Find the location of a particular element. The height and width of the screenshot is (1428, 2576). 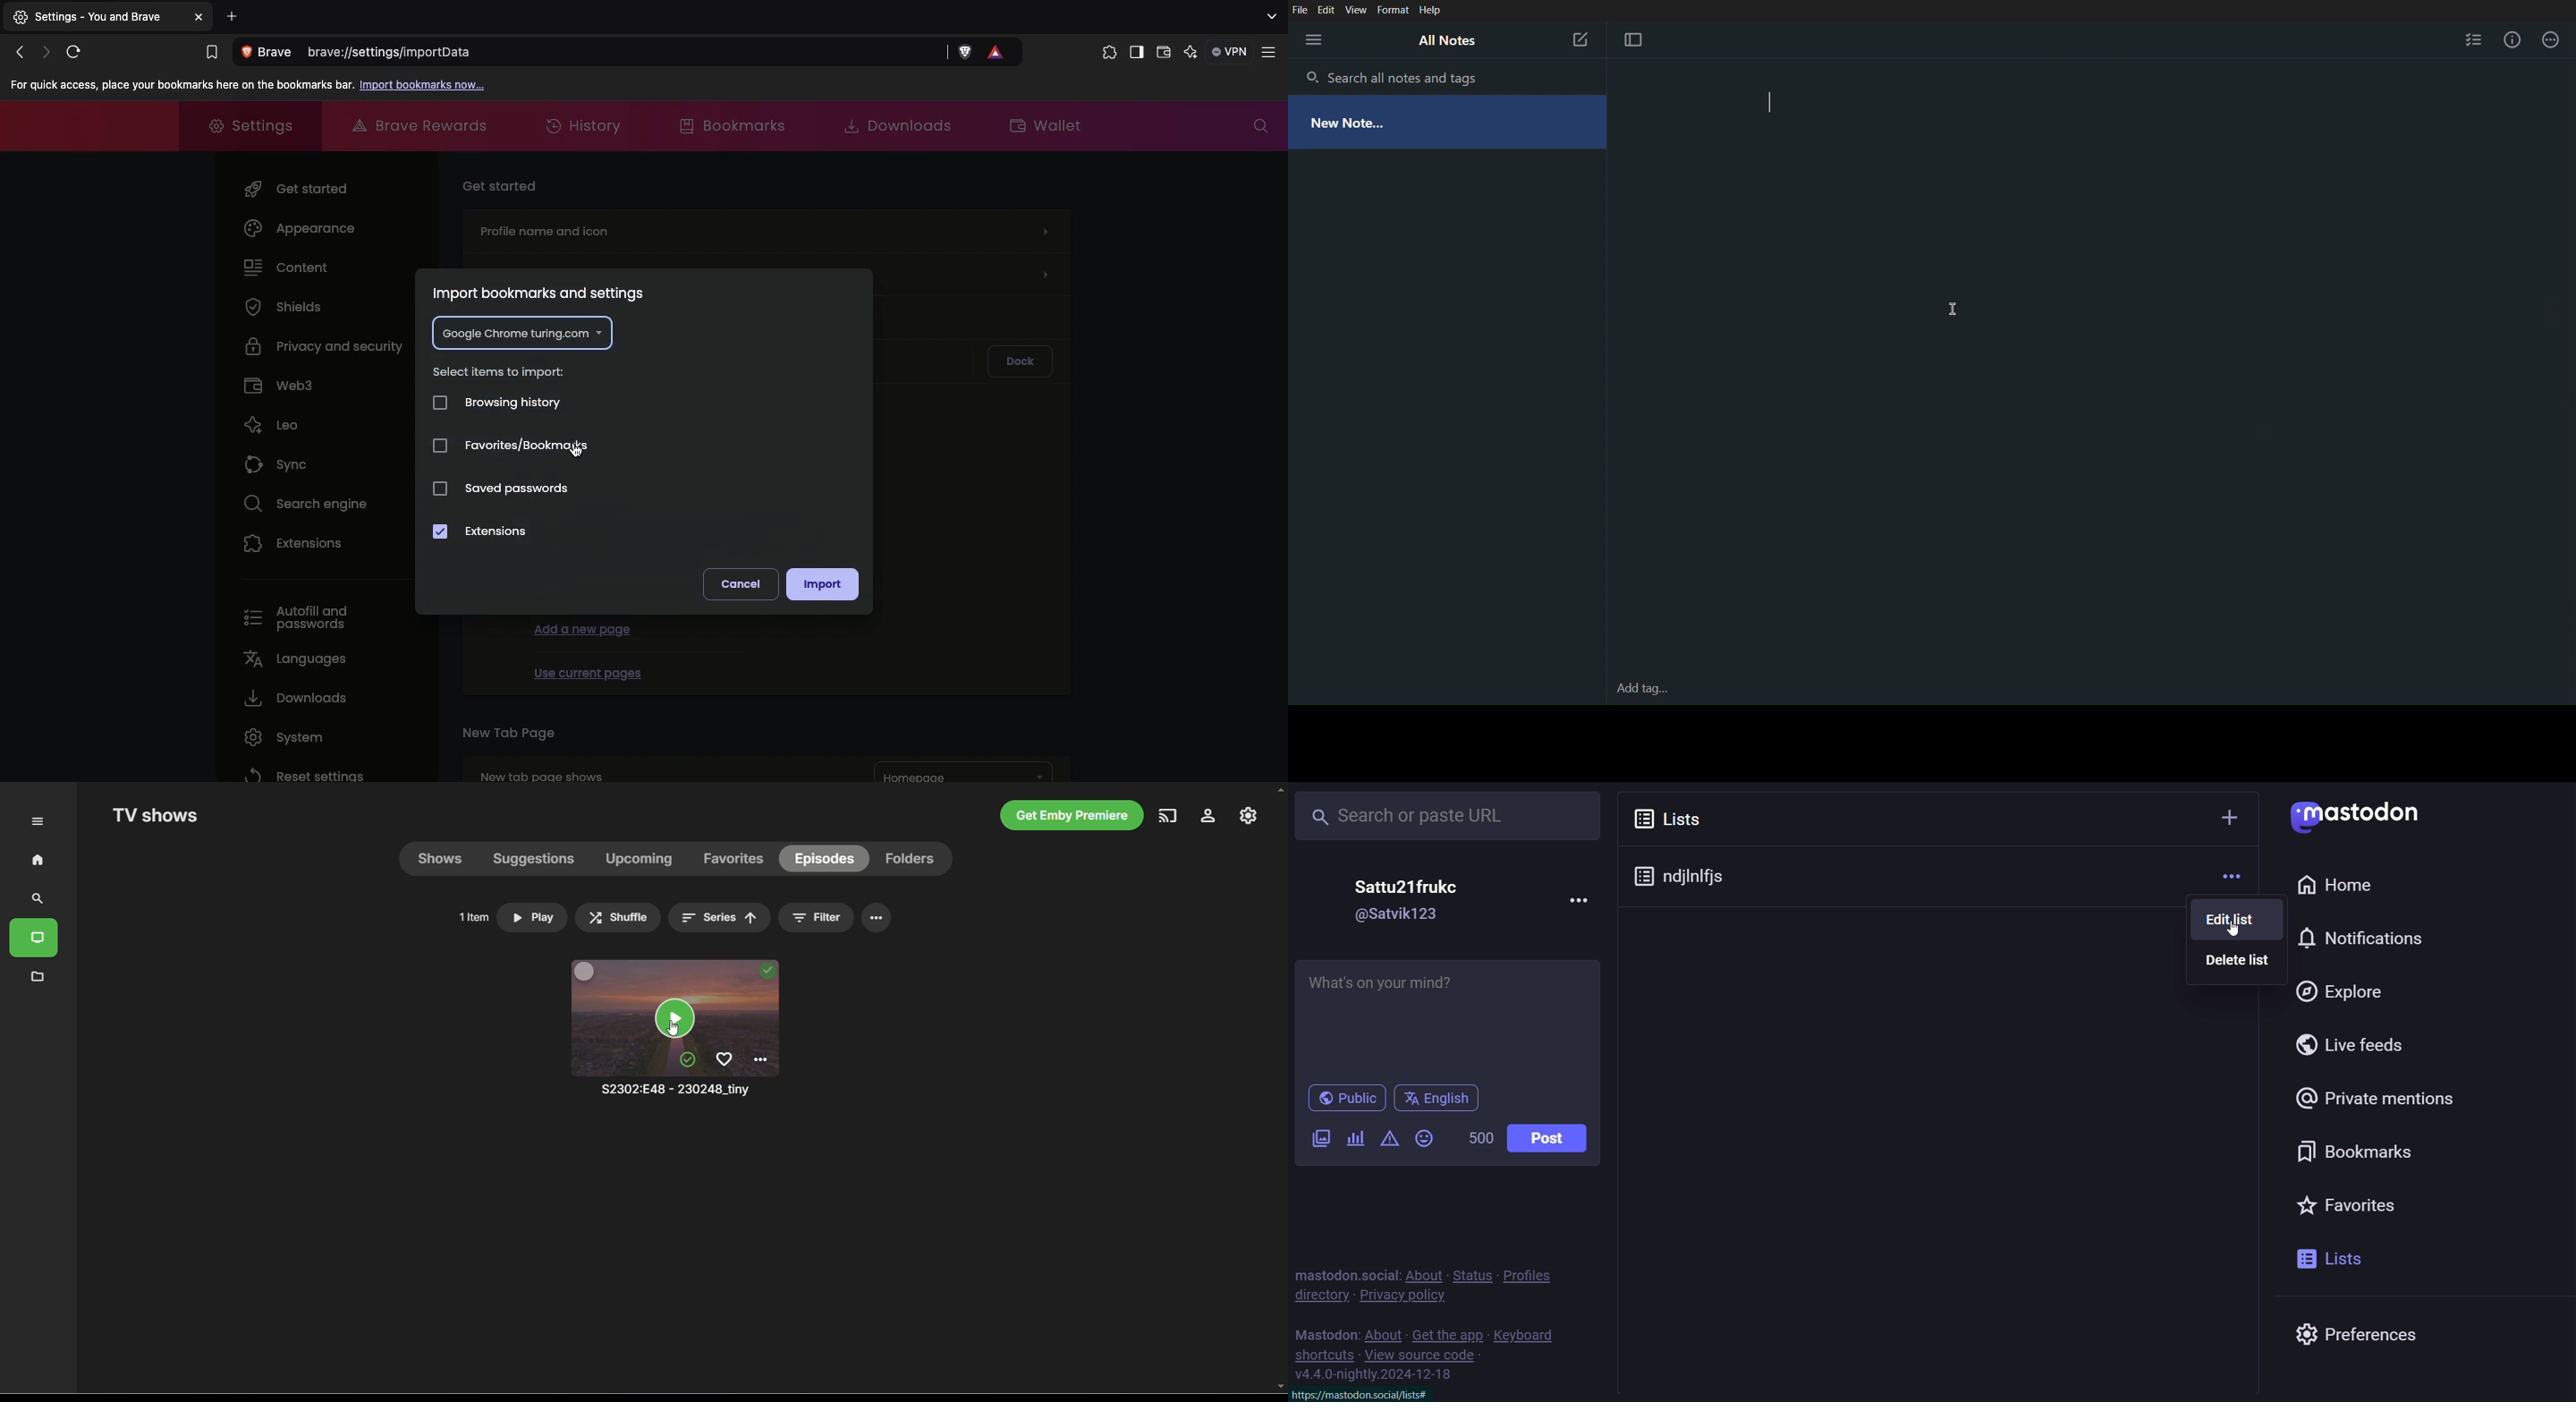

Search is located at coordinates (1260, 126).